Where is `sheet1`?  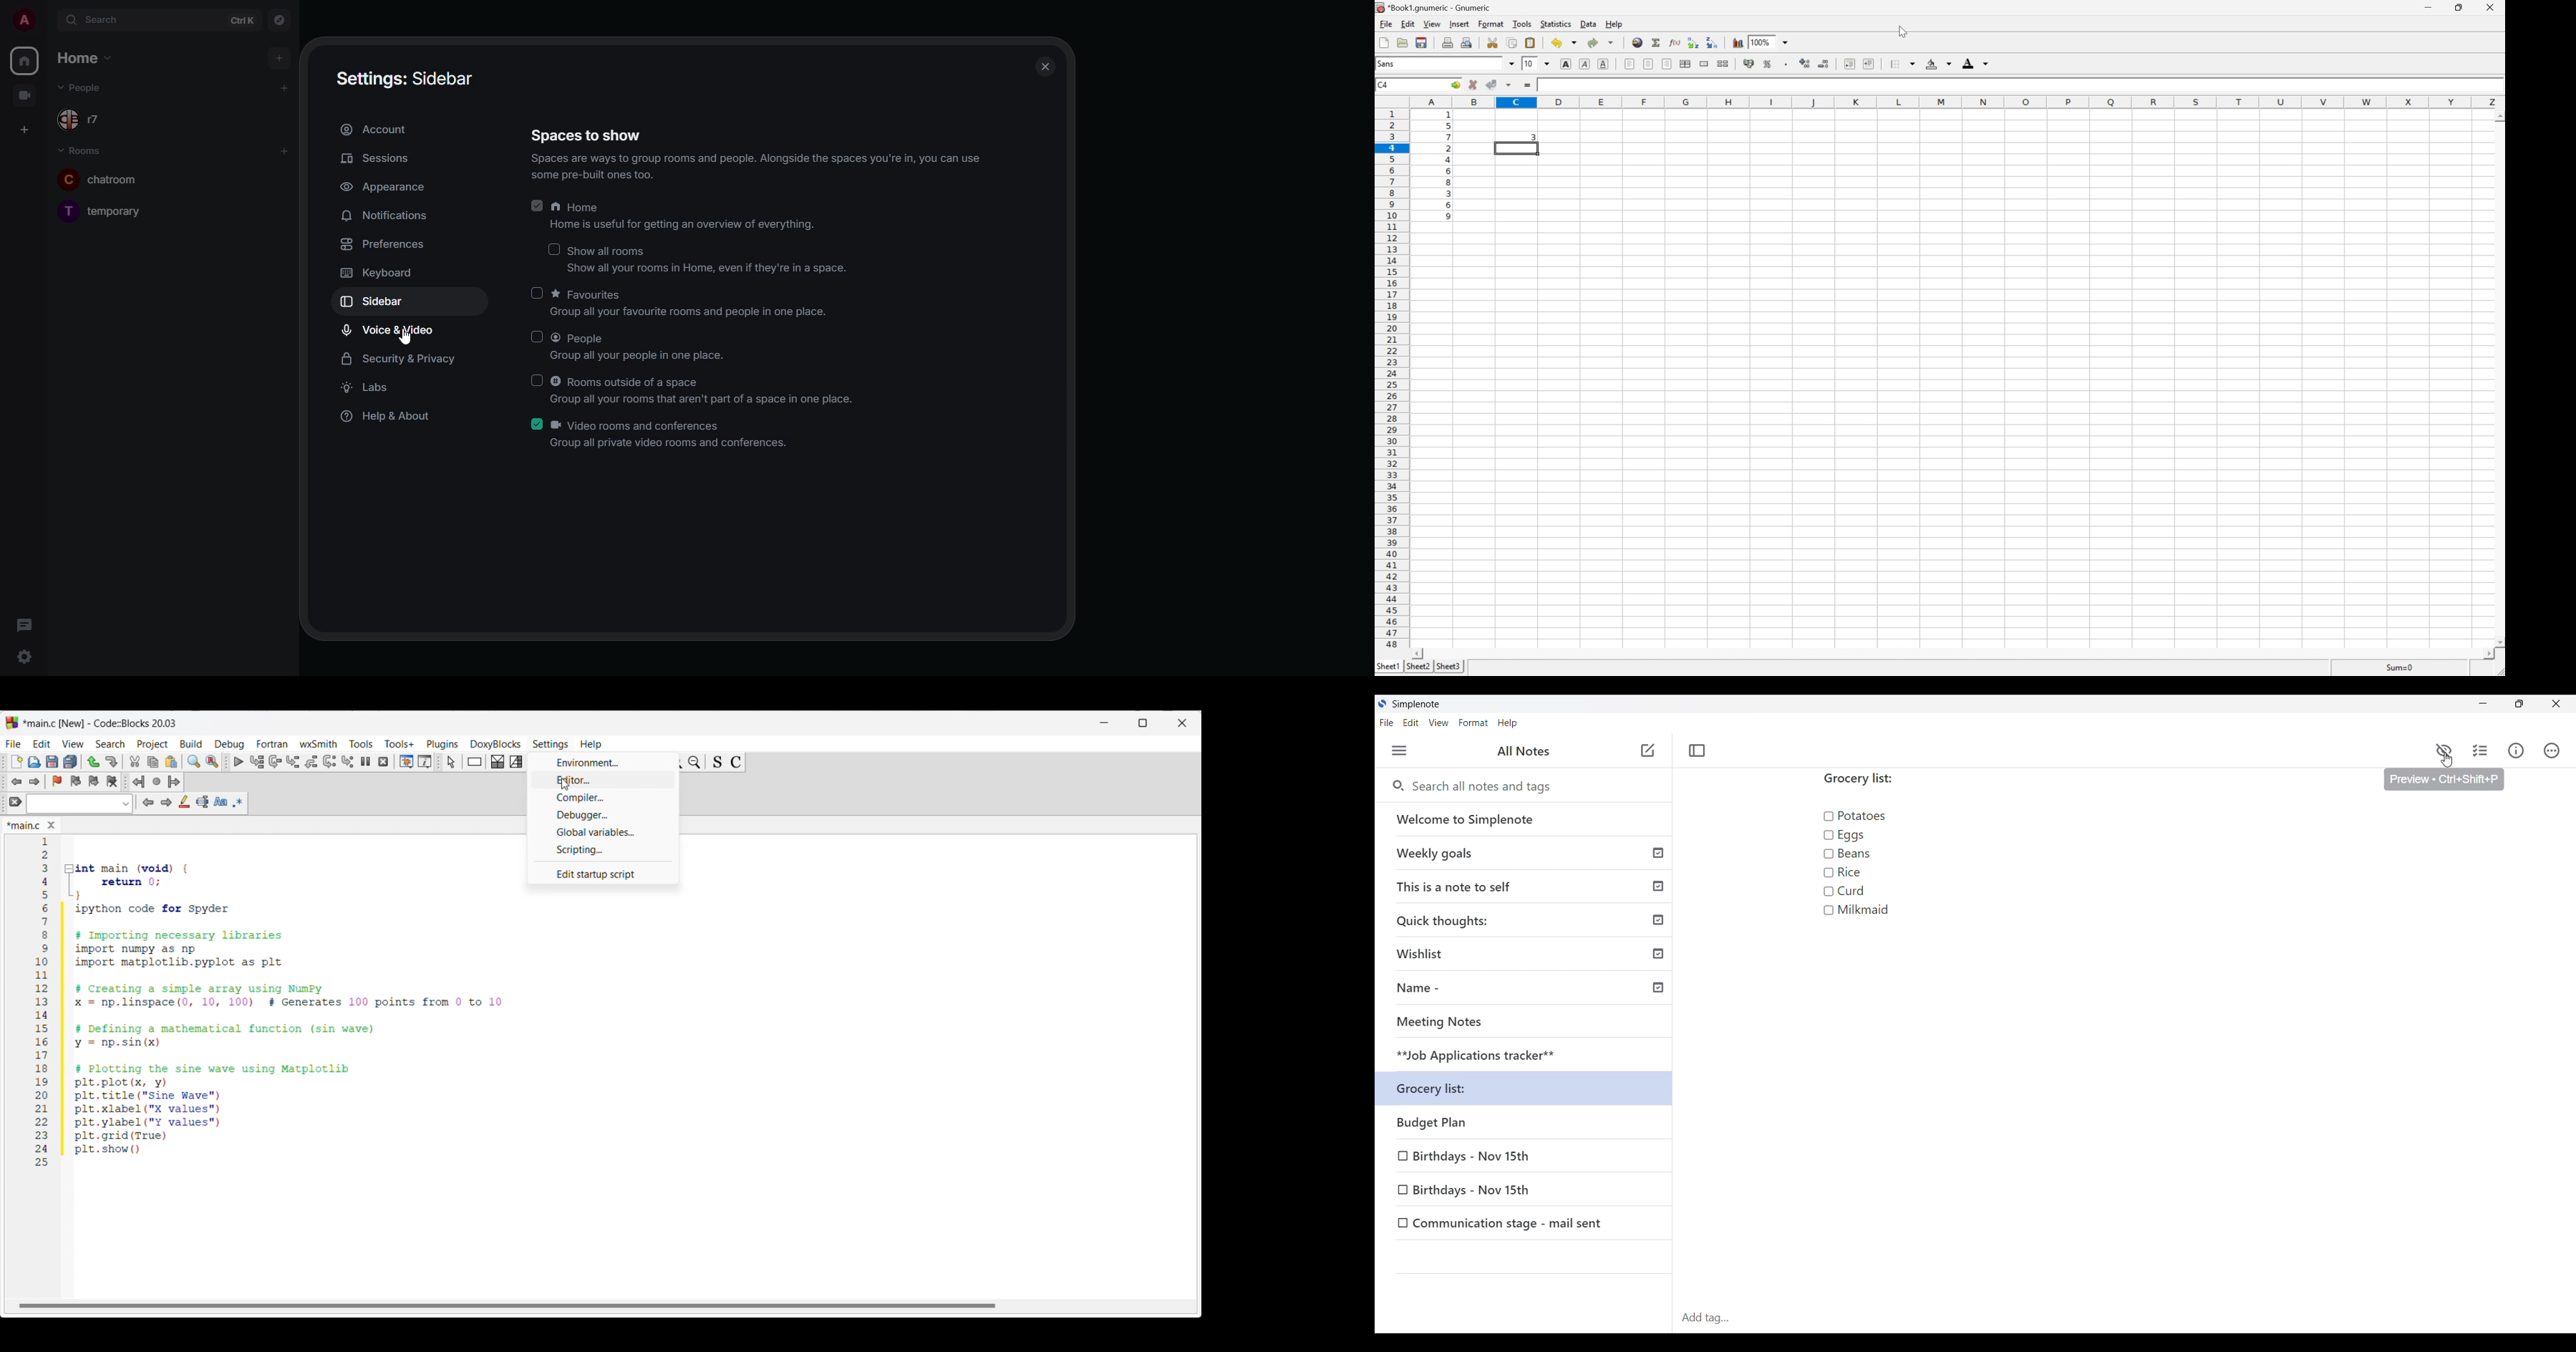
sheet1 is located at coordinates (1387, 666).